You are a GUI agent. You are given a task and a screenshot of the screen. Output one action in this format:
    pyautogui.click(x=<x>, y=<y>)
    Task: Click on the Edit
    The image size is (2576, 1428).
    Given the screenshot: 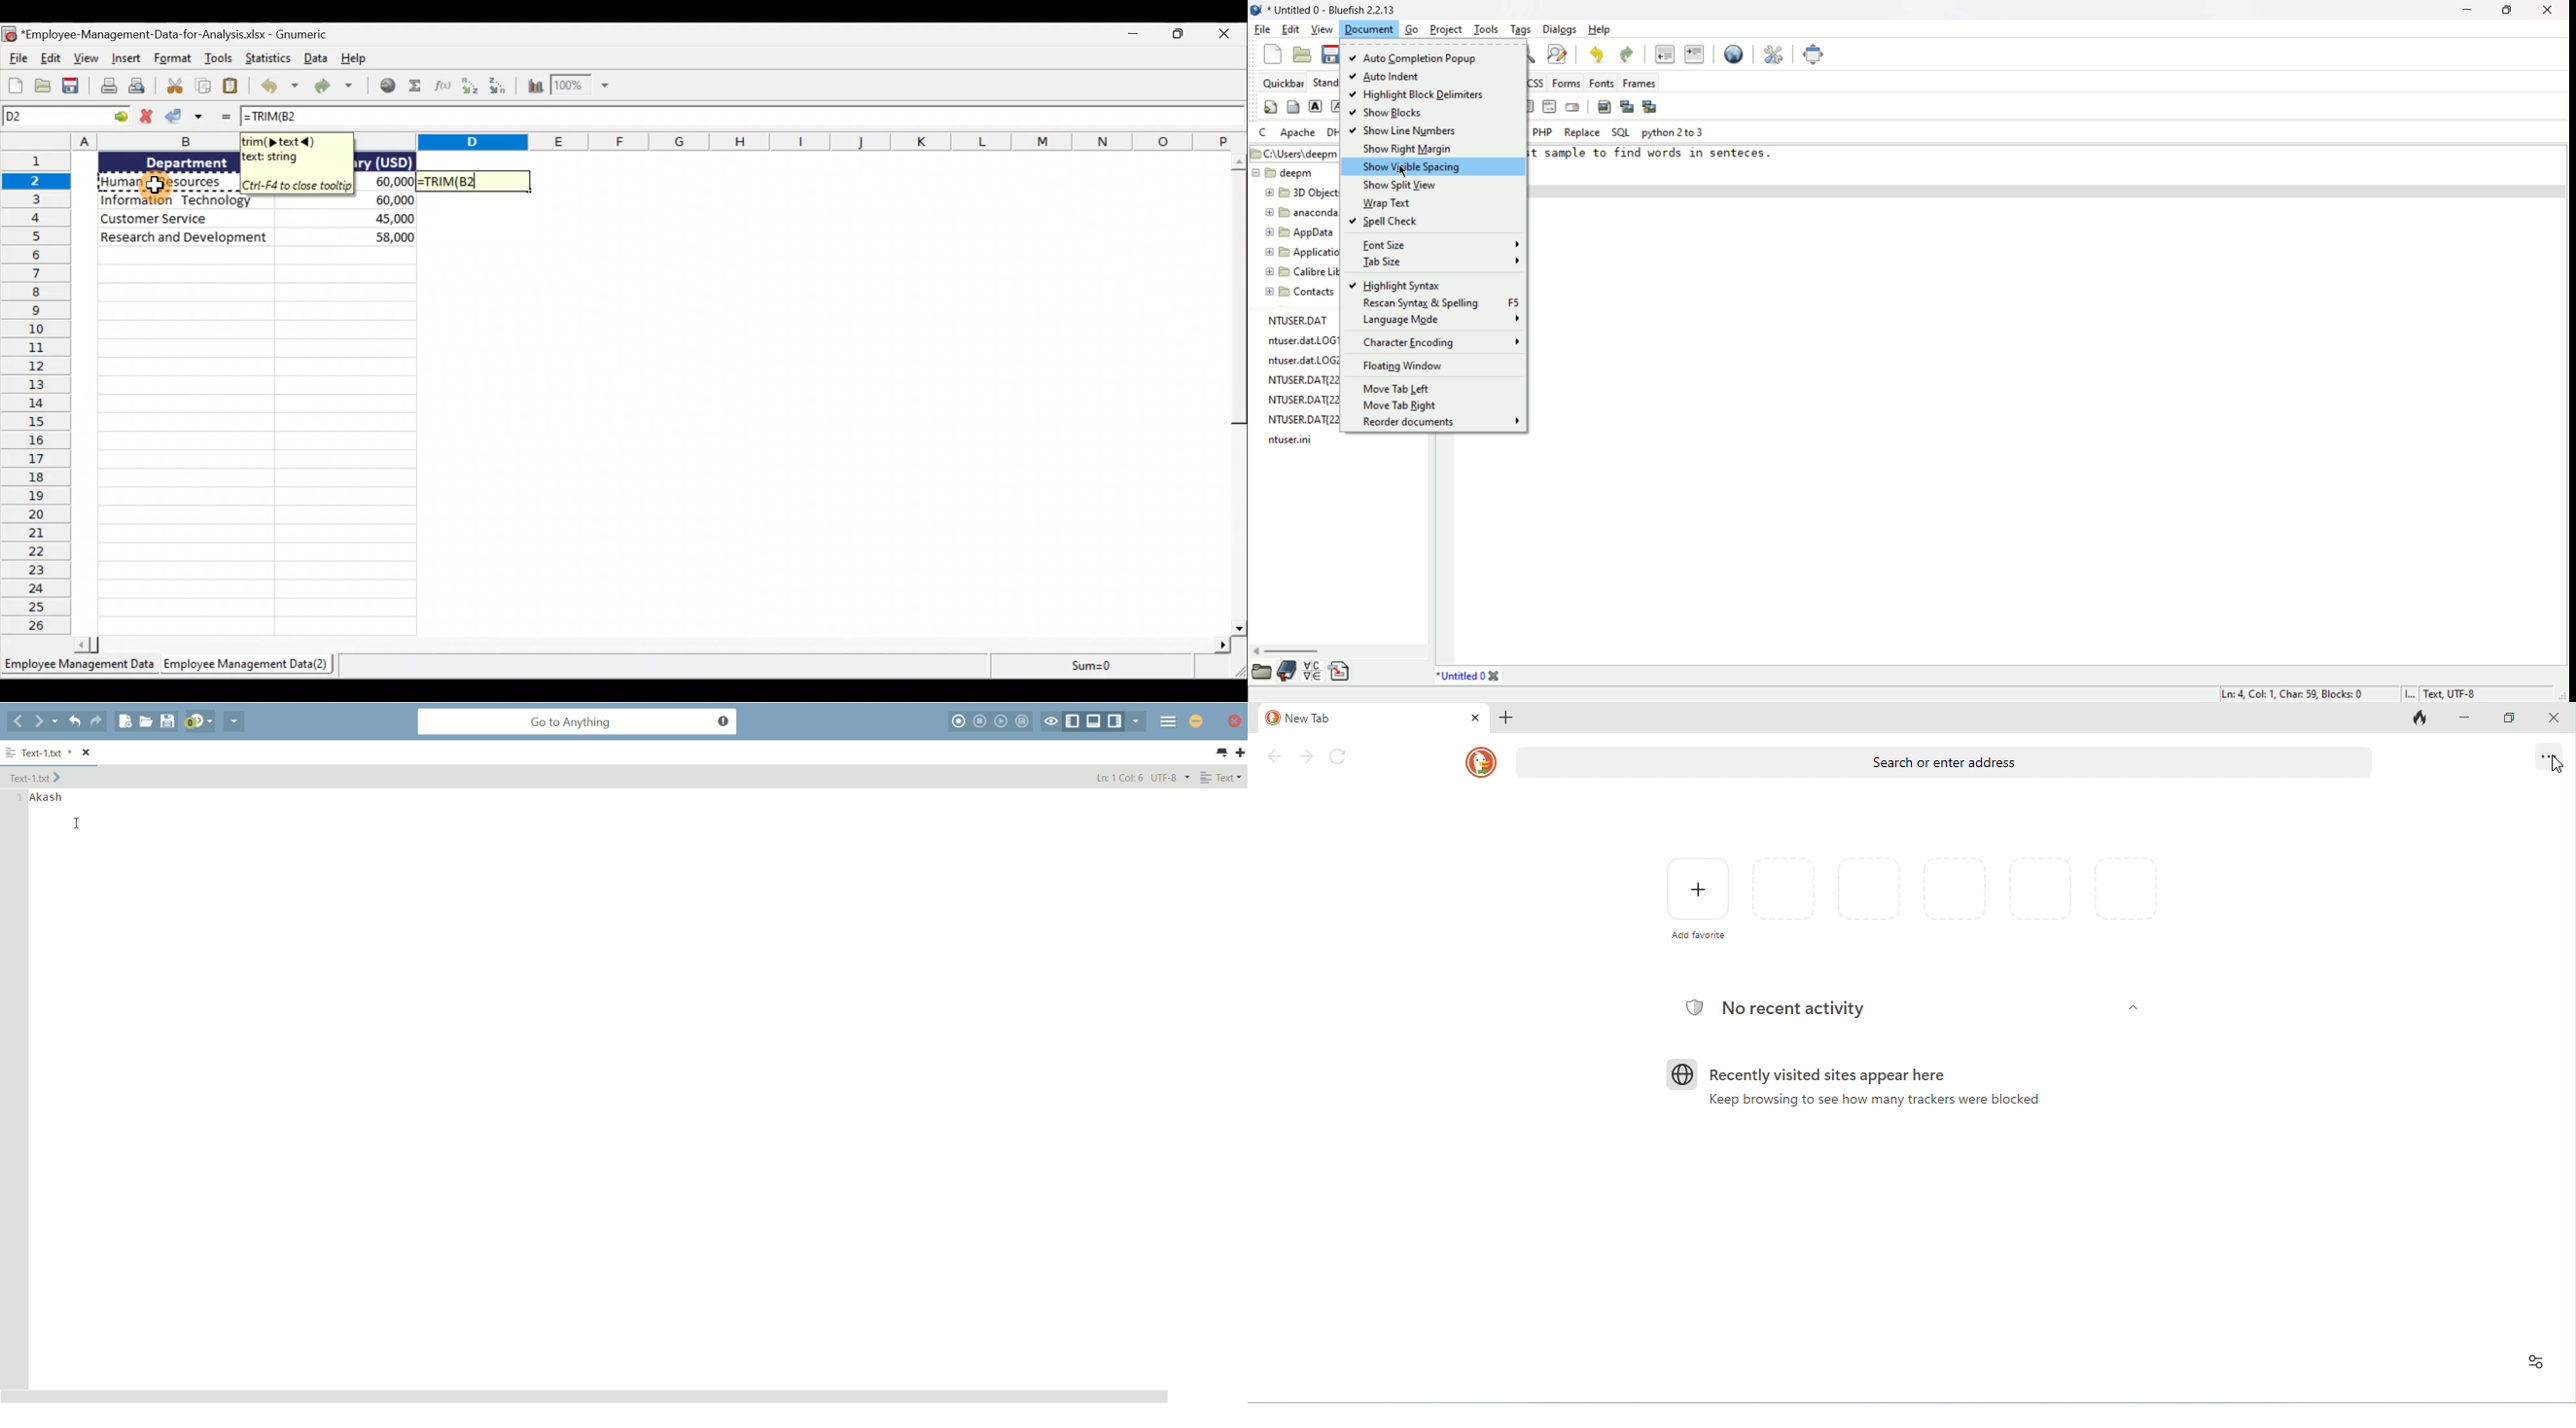 What is the action you would take?
    pyautogui.click(x=49, y=57)
    